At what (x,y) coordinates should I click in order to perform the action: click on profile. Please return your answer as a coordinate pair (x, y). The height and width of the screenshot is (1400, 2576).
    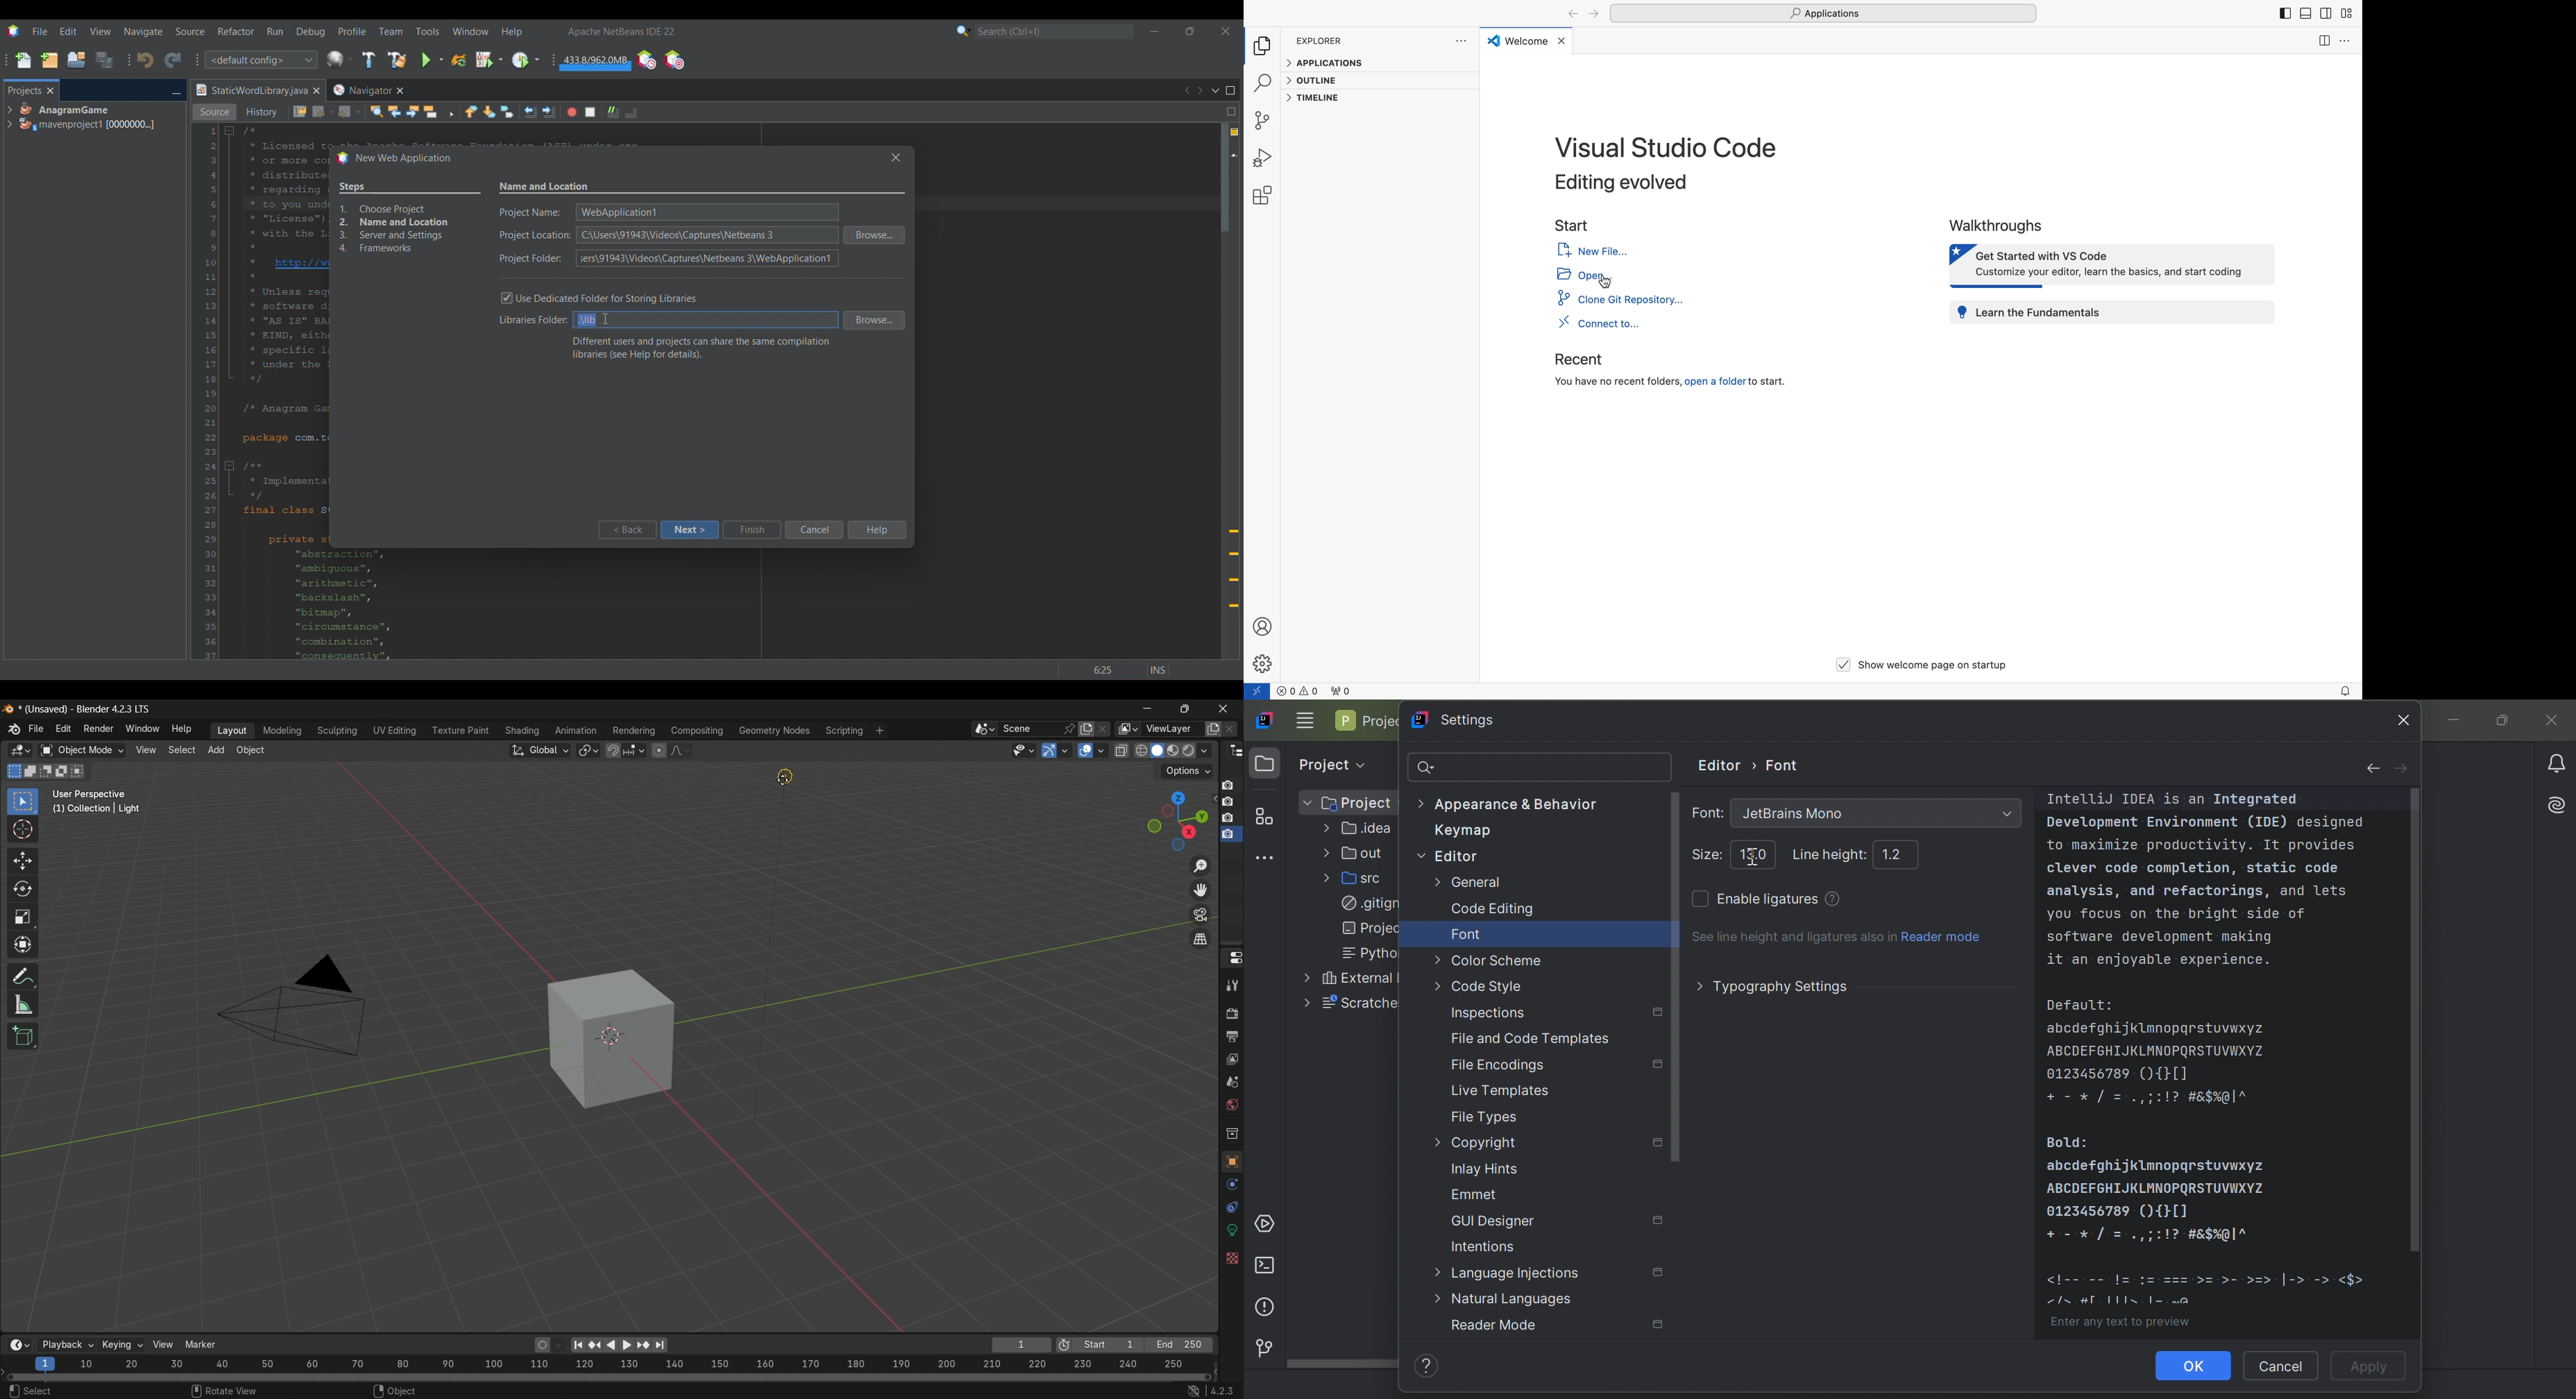
    Looking at the image, I should click on (1265, 624).